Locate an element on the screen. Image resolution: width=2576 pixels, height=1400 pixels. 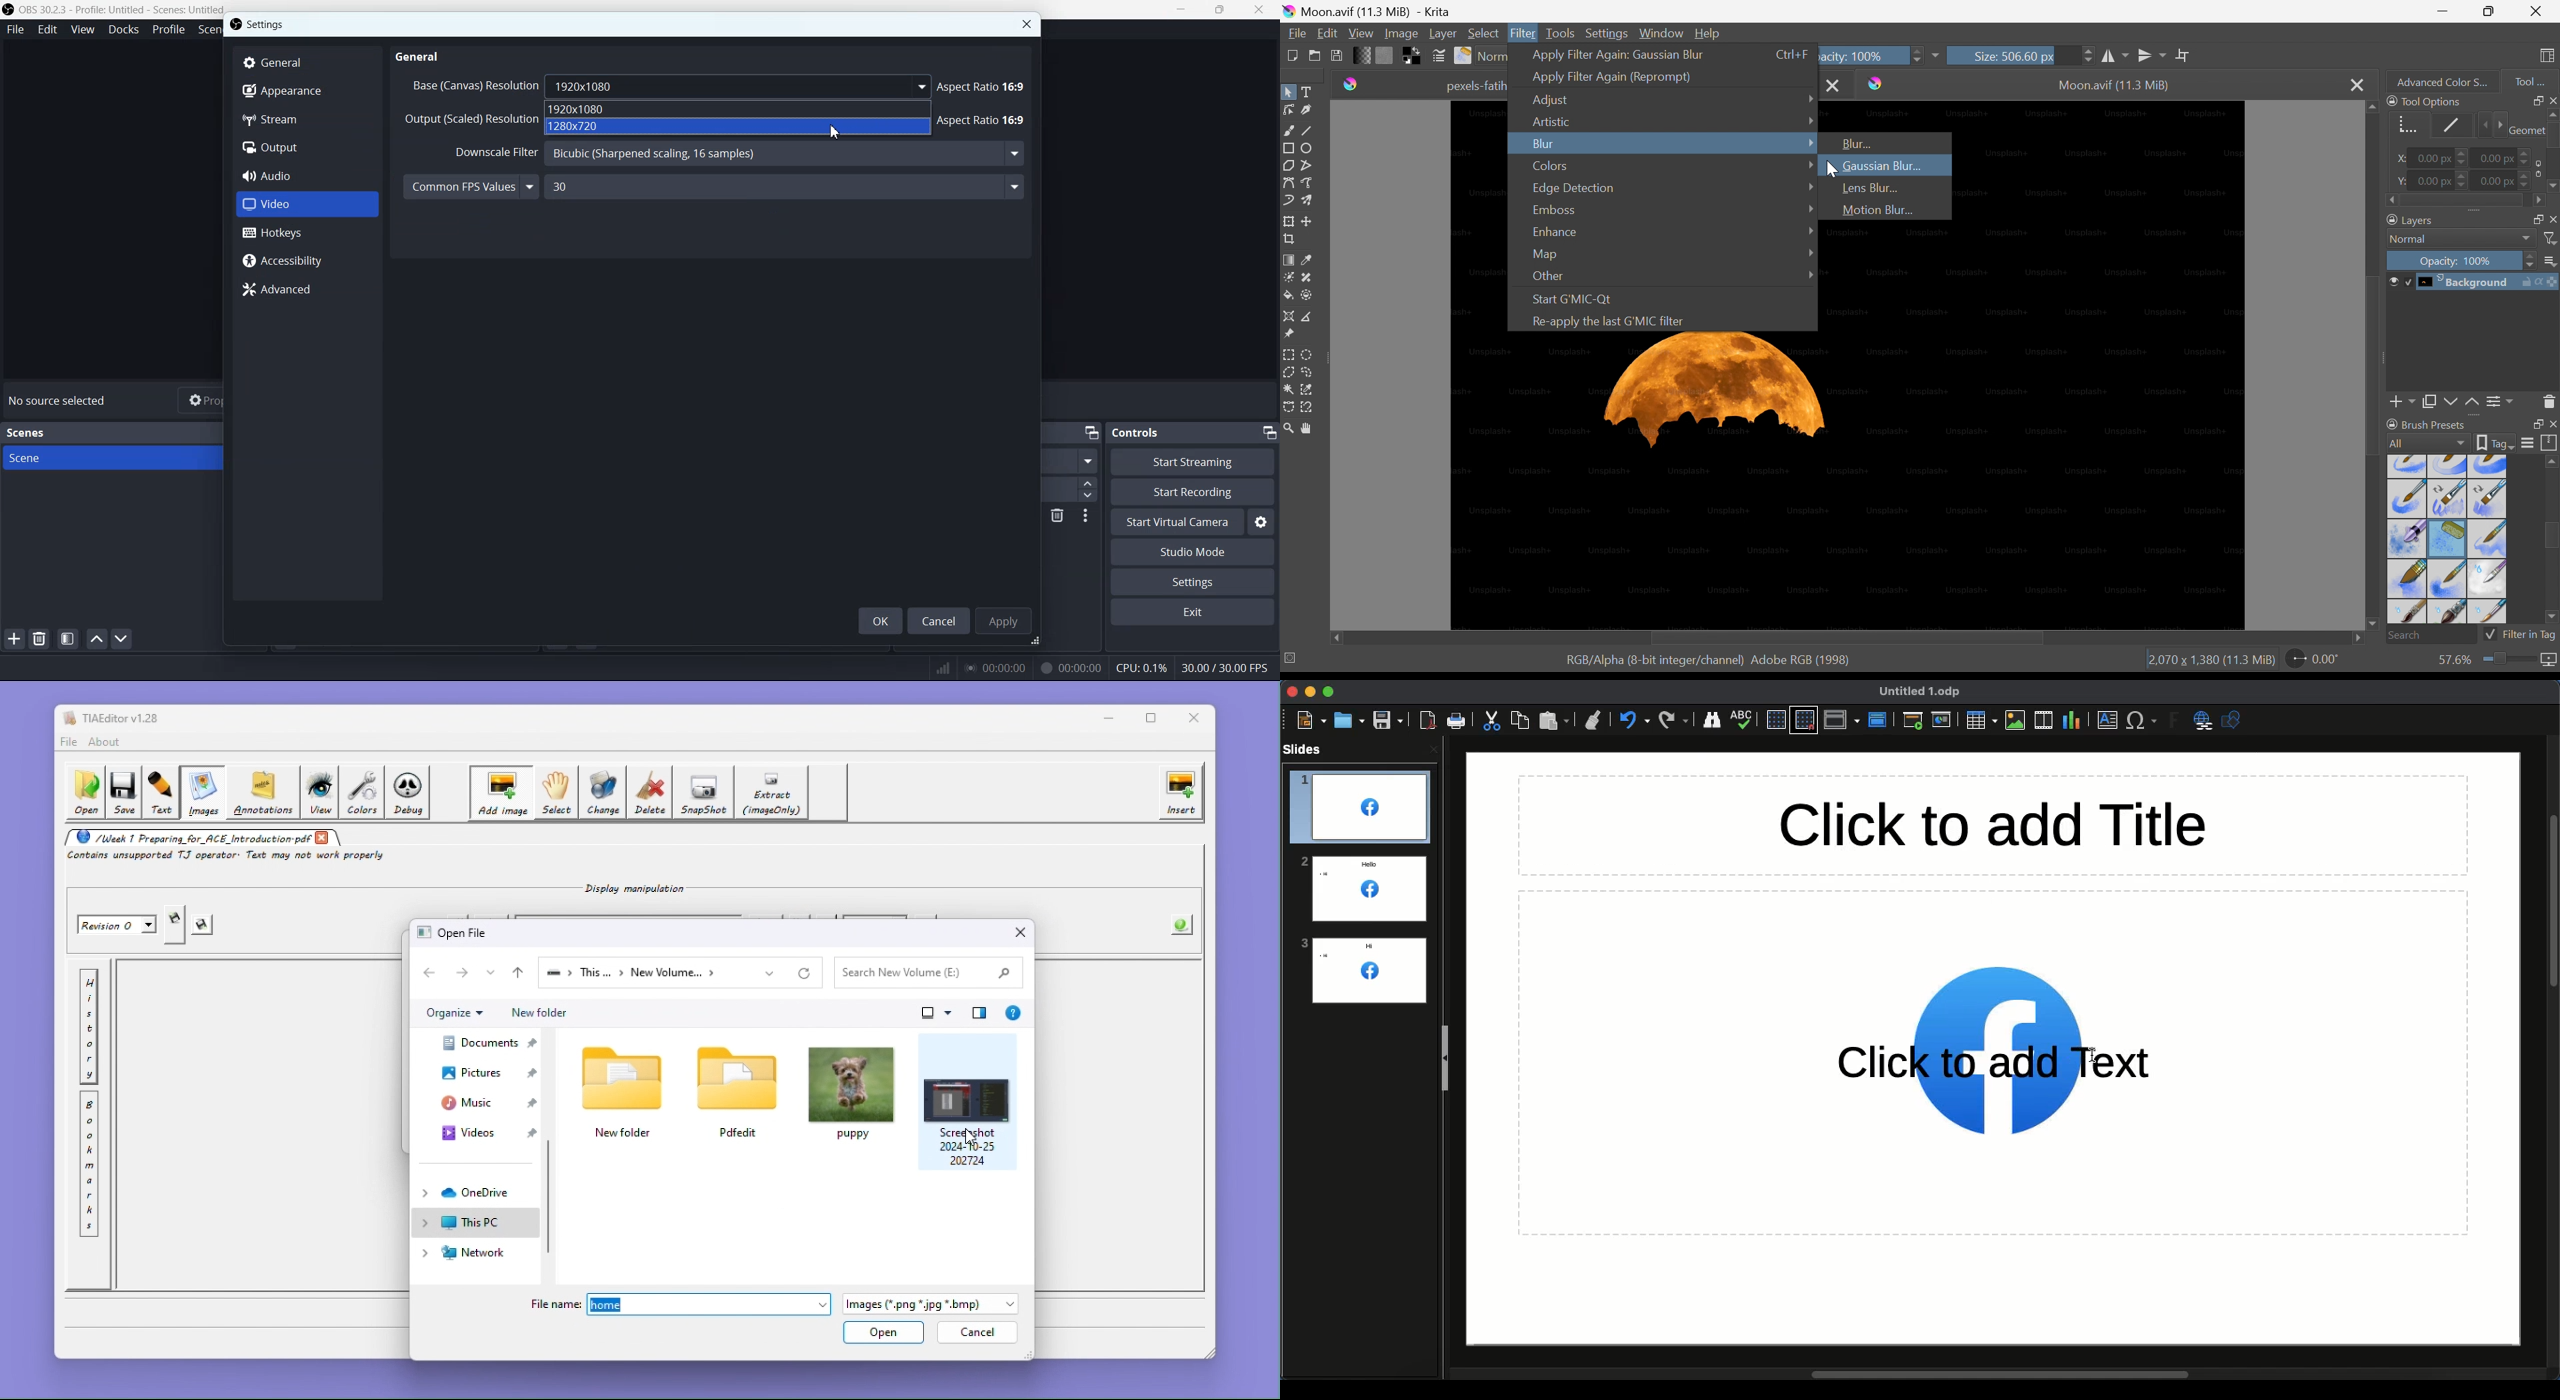
Aspect Ratio 16:9 is located at coordinates (983, 120).